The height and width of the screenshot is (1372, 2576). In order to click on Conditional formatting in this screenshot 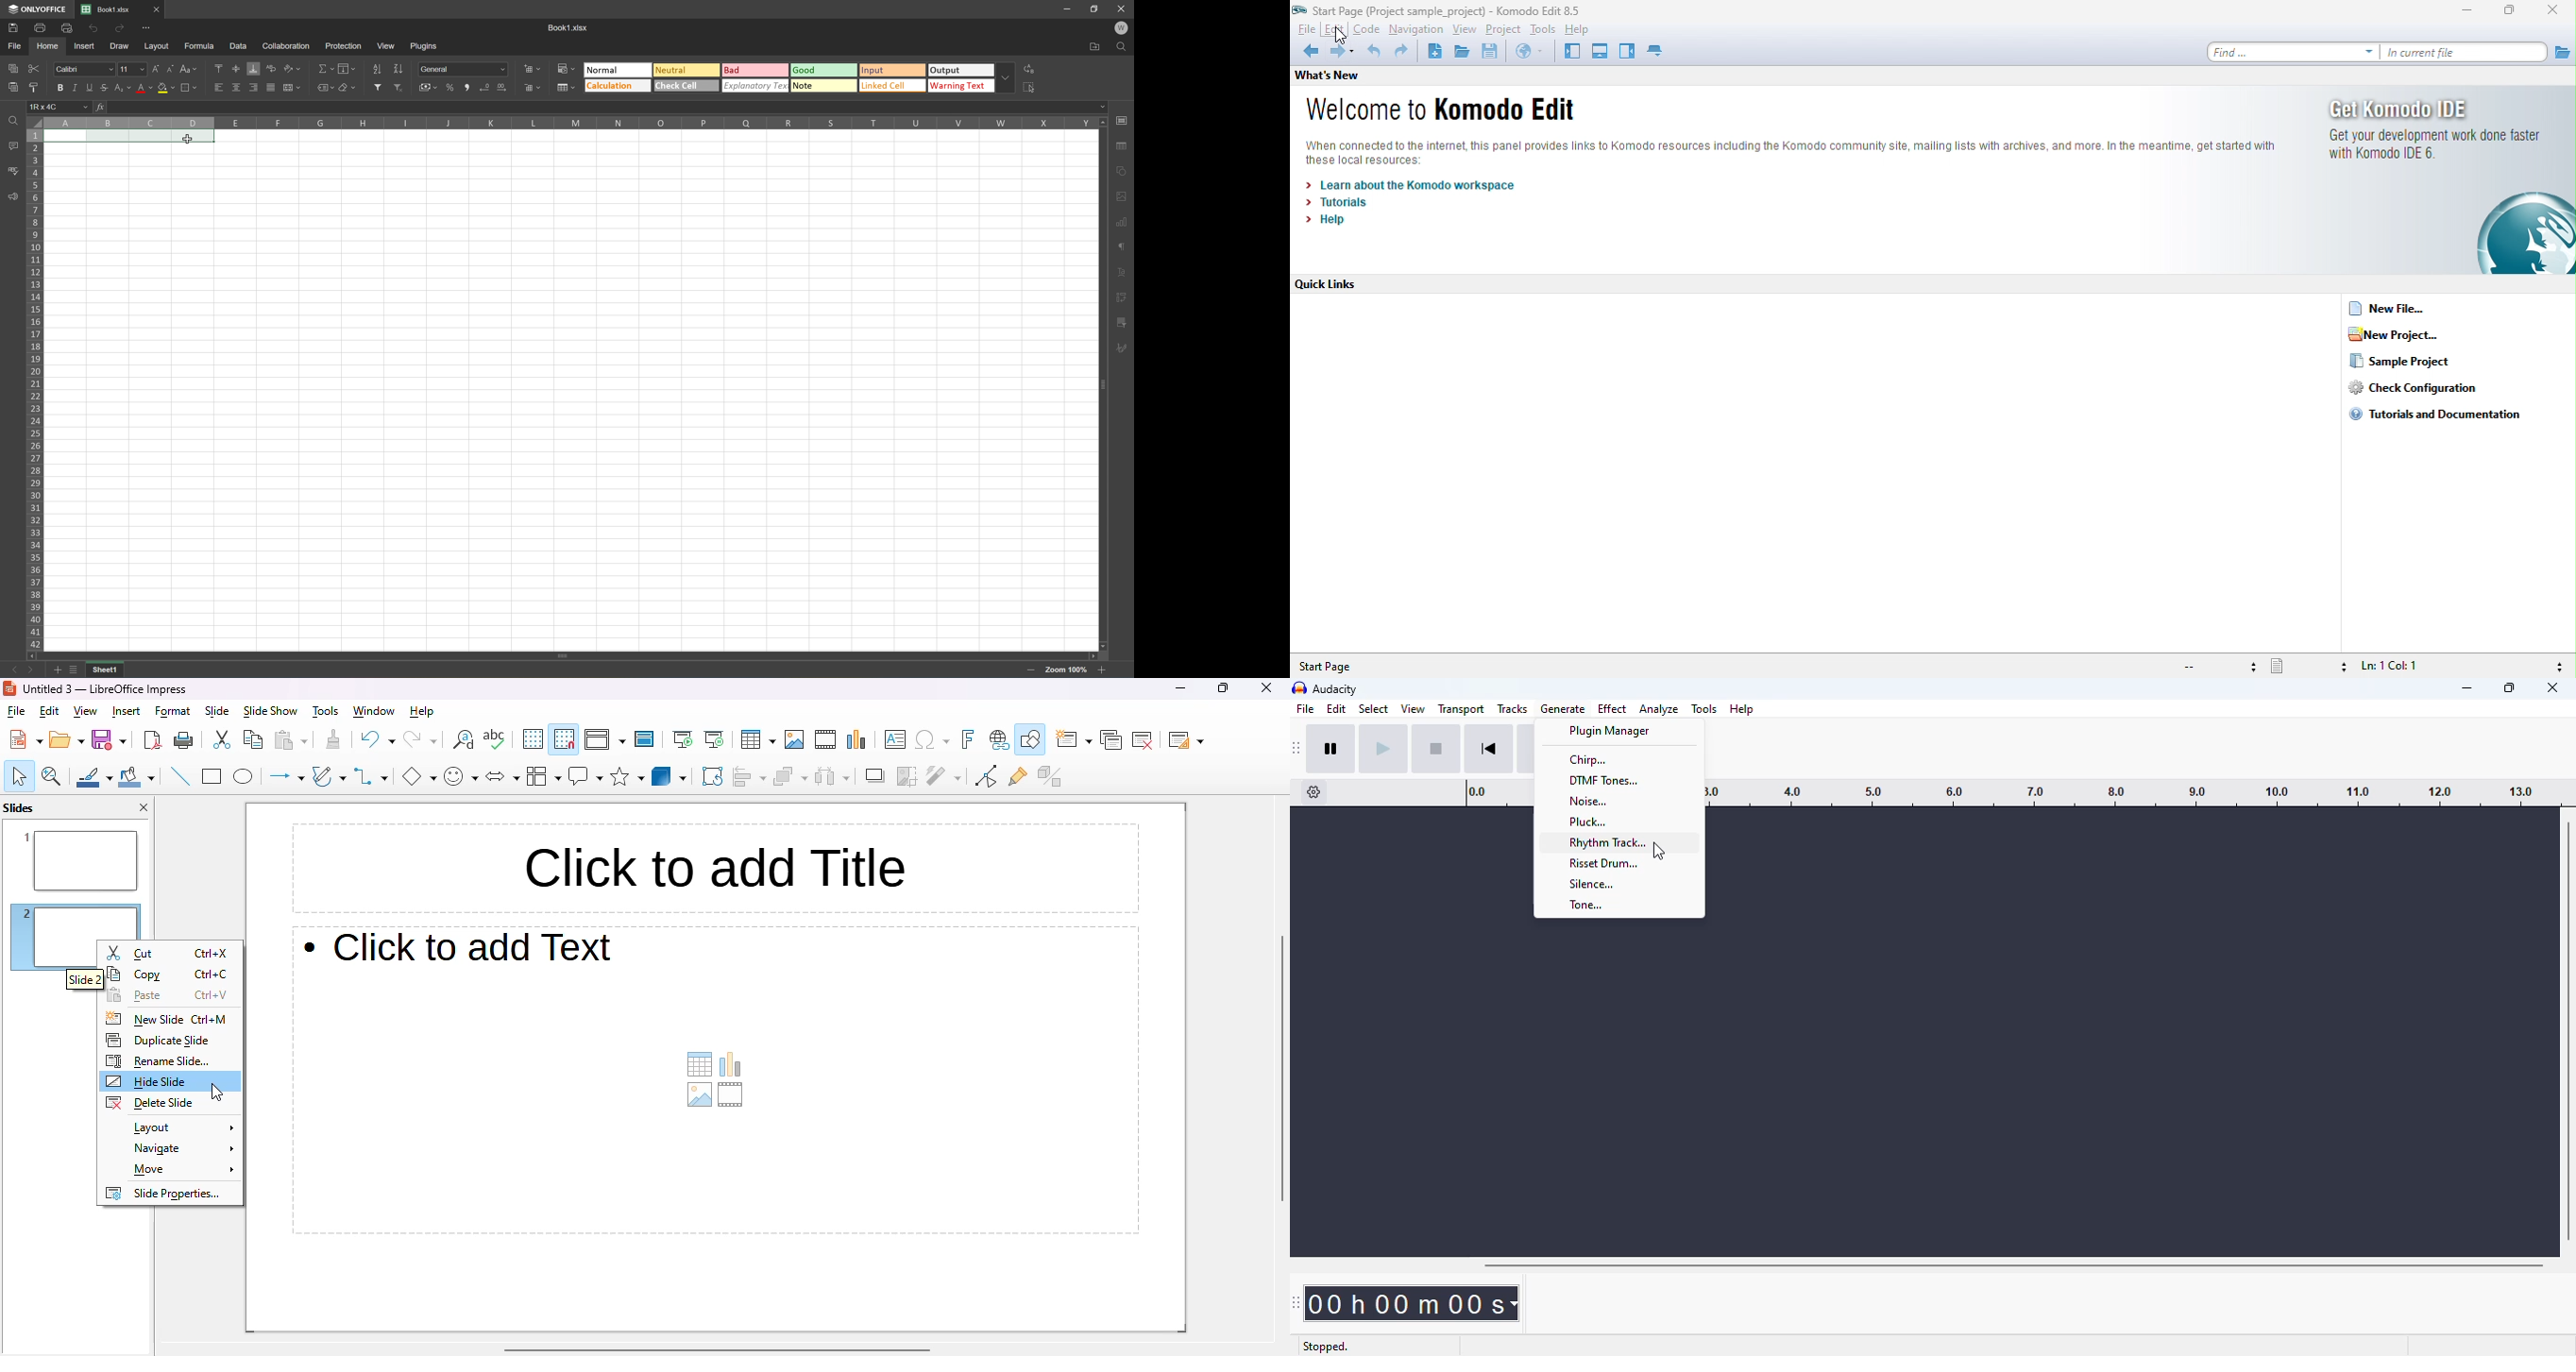, I will do `click(566, 68)`.